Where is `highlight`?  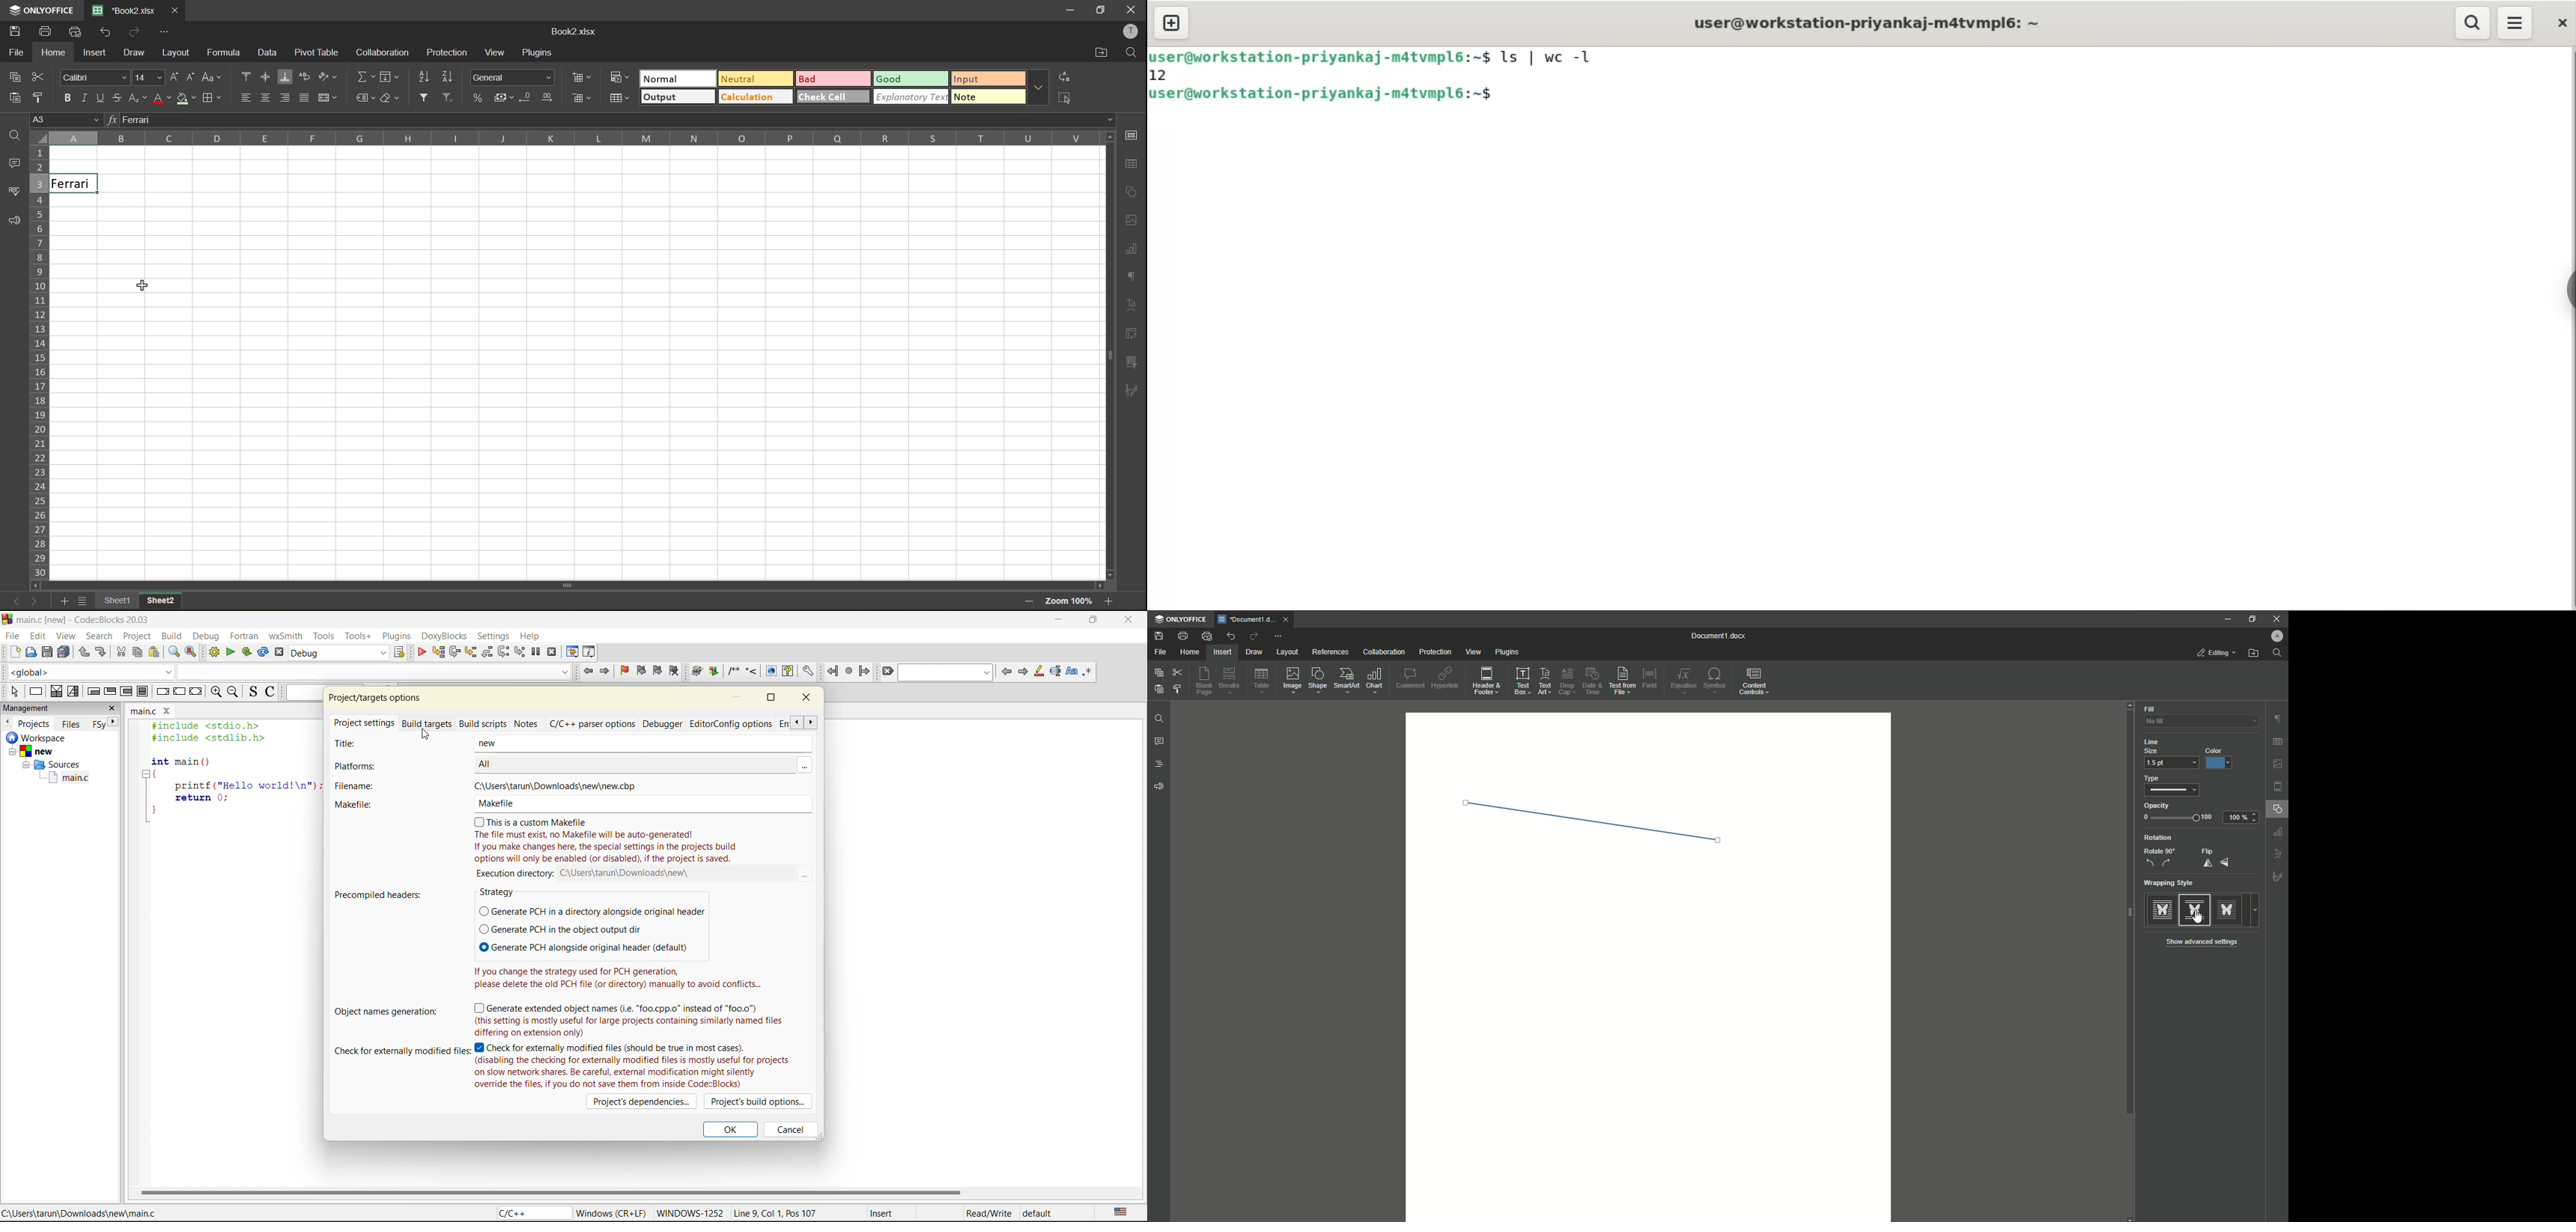
highlight is located at coordinates (1040, 672).